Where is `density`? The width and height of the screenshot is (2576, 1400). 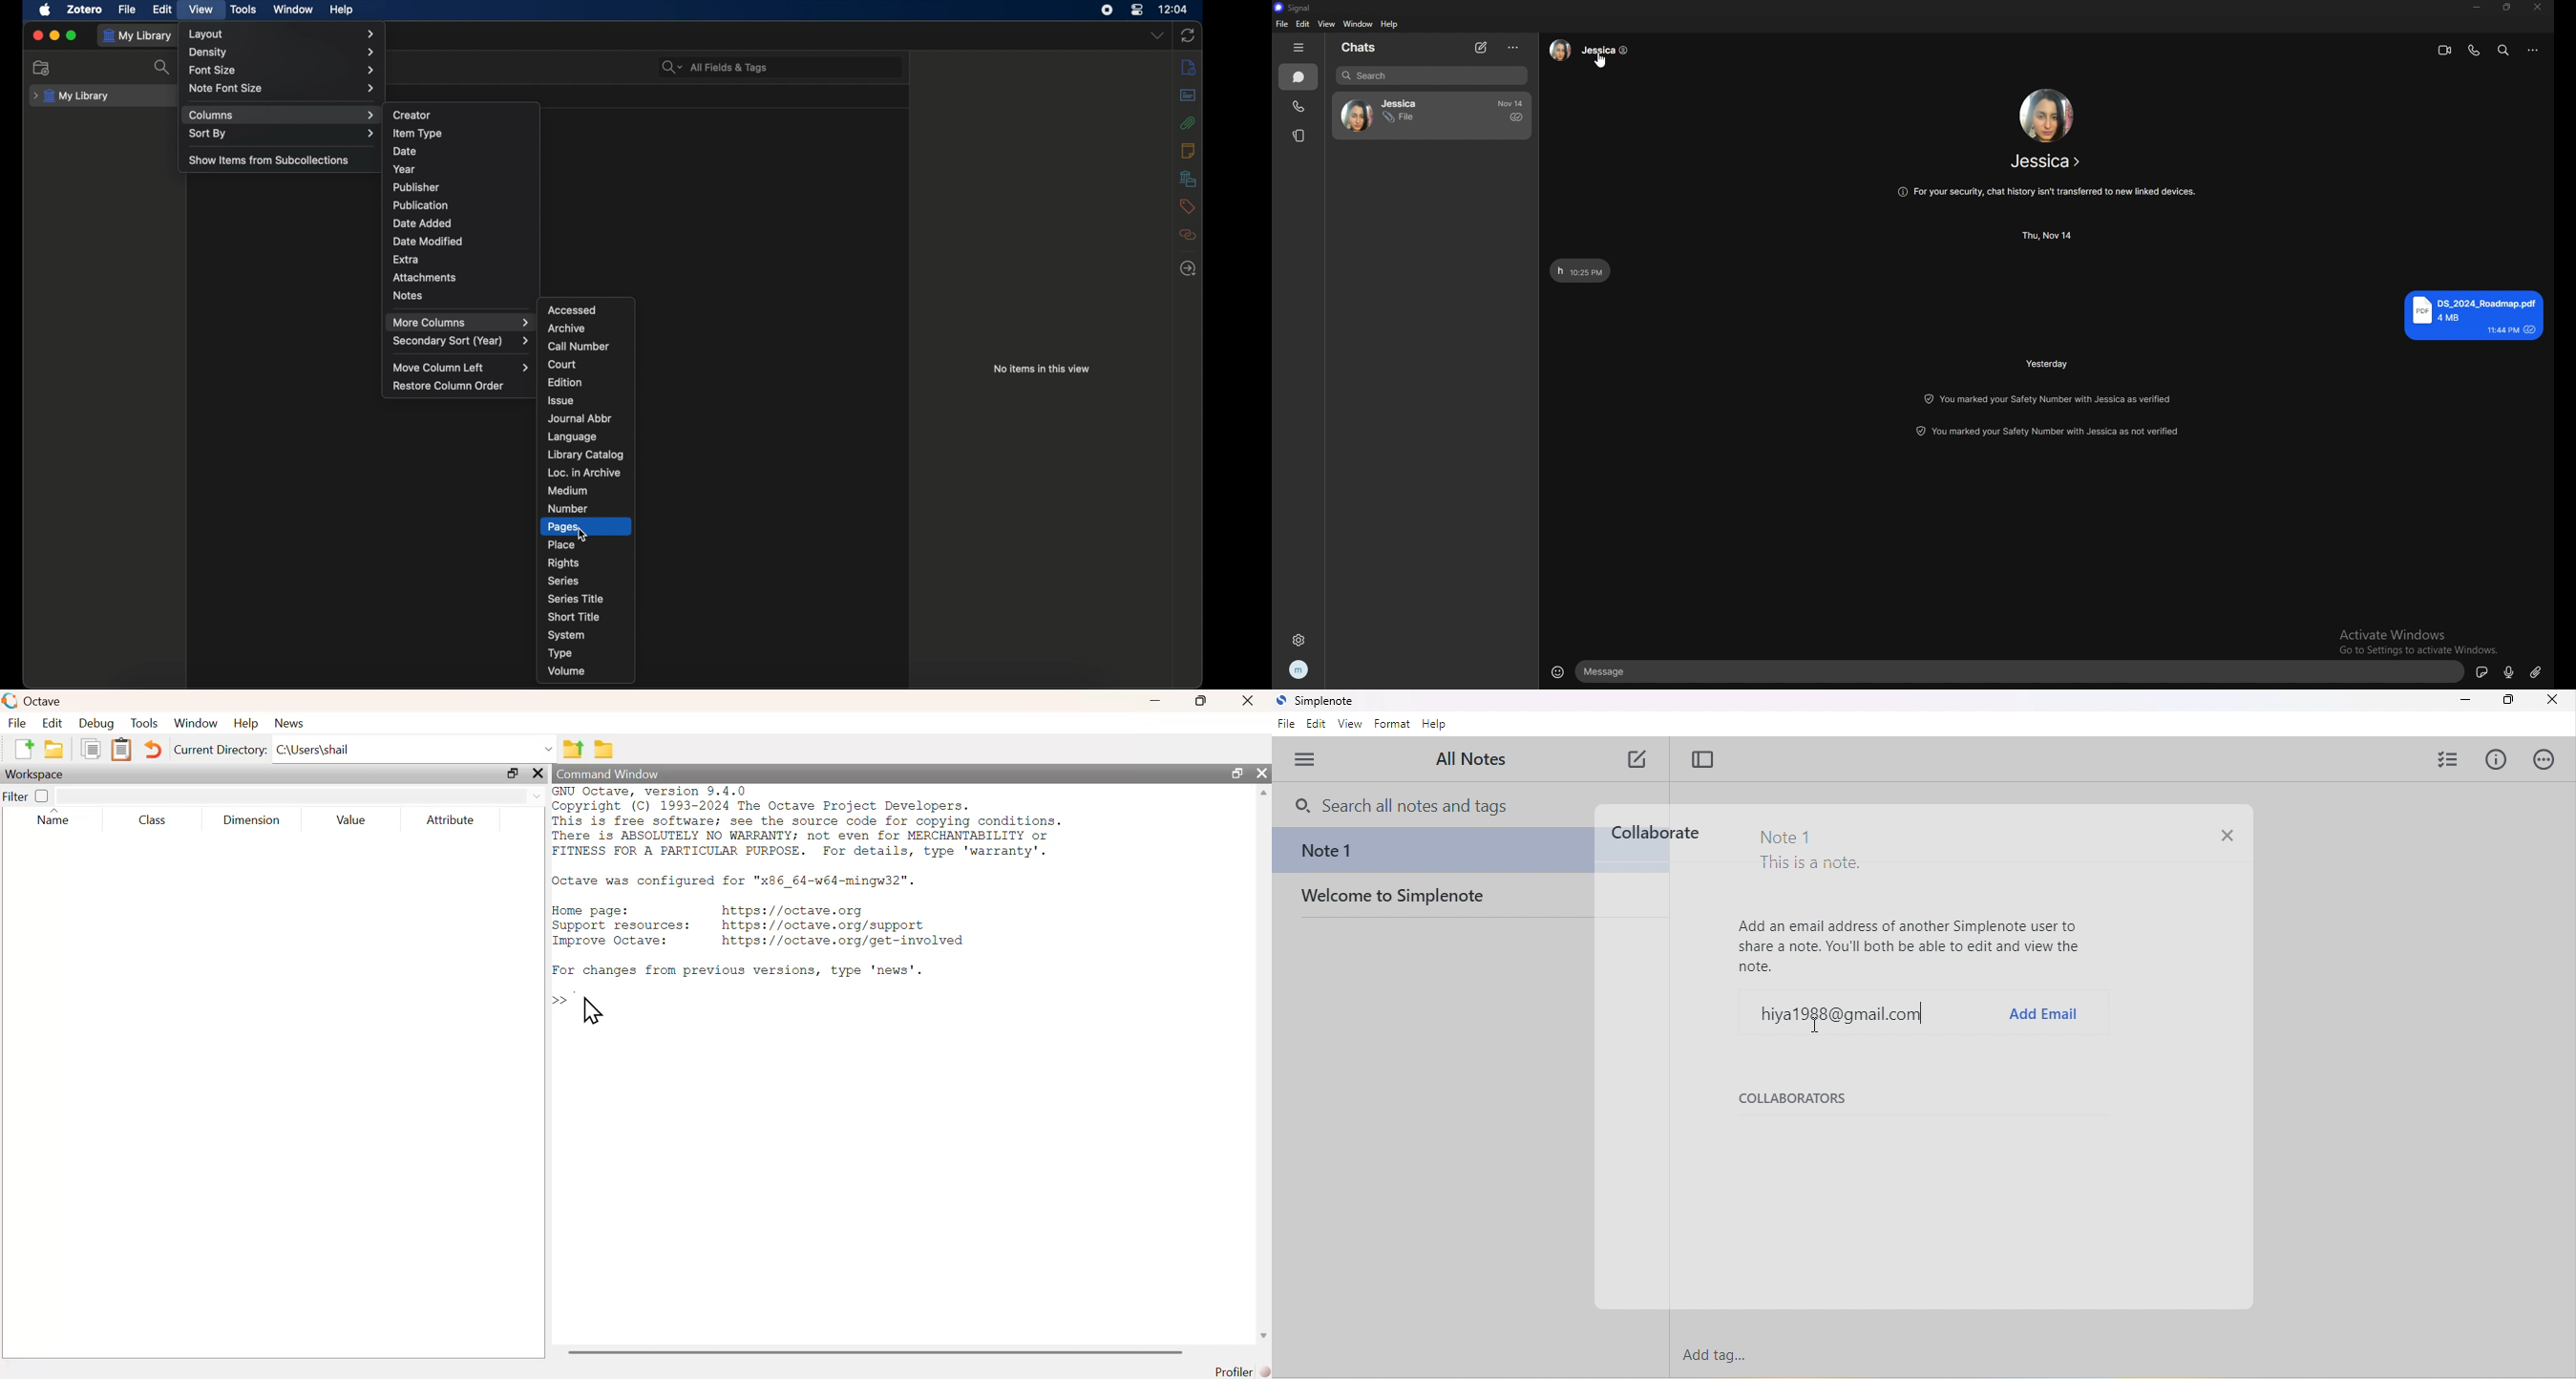 density is located at coordinates (283, 53).